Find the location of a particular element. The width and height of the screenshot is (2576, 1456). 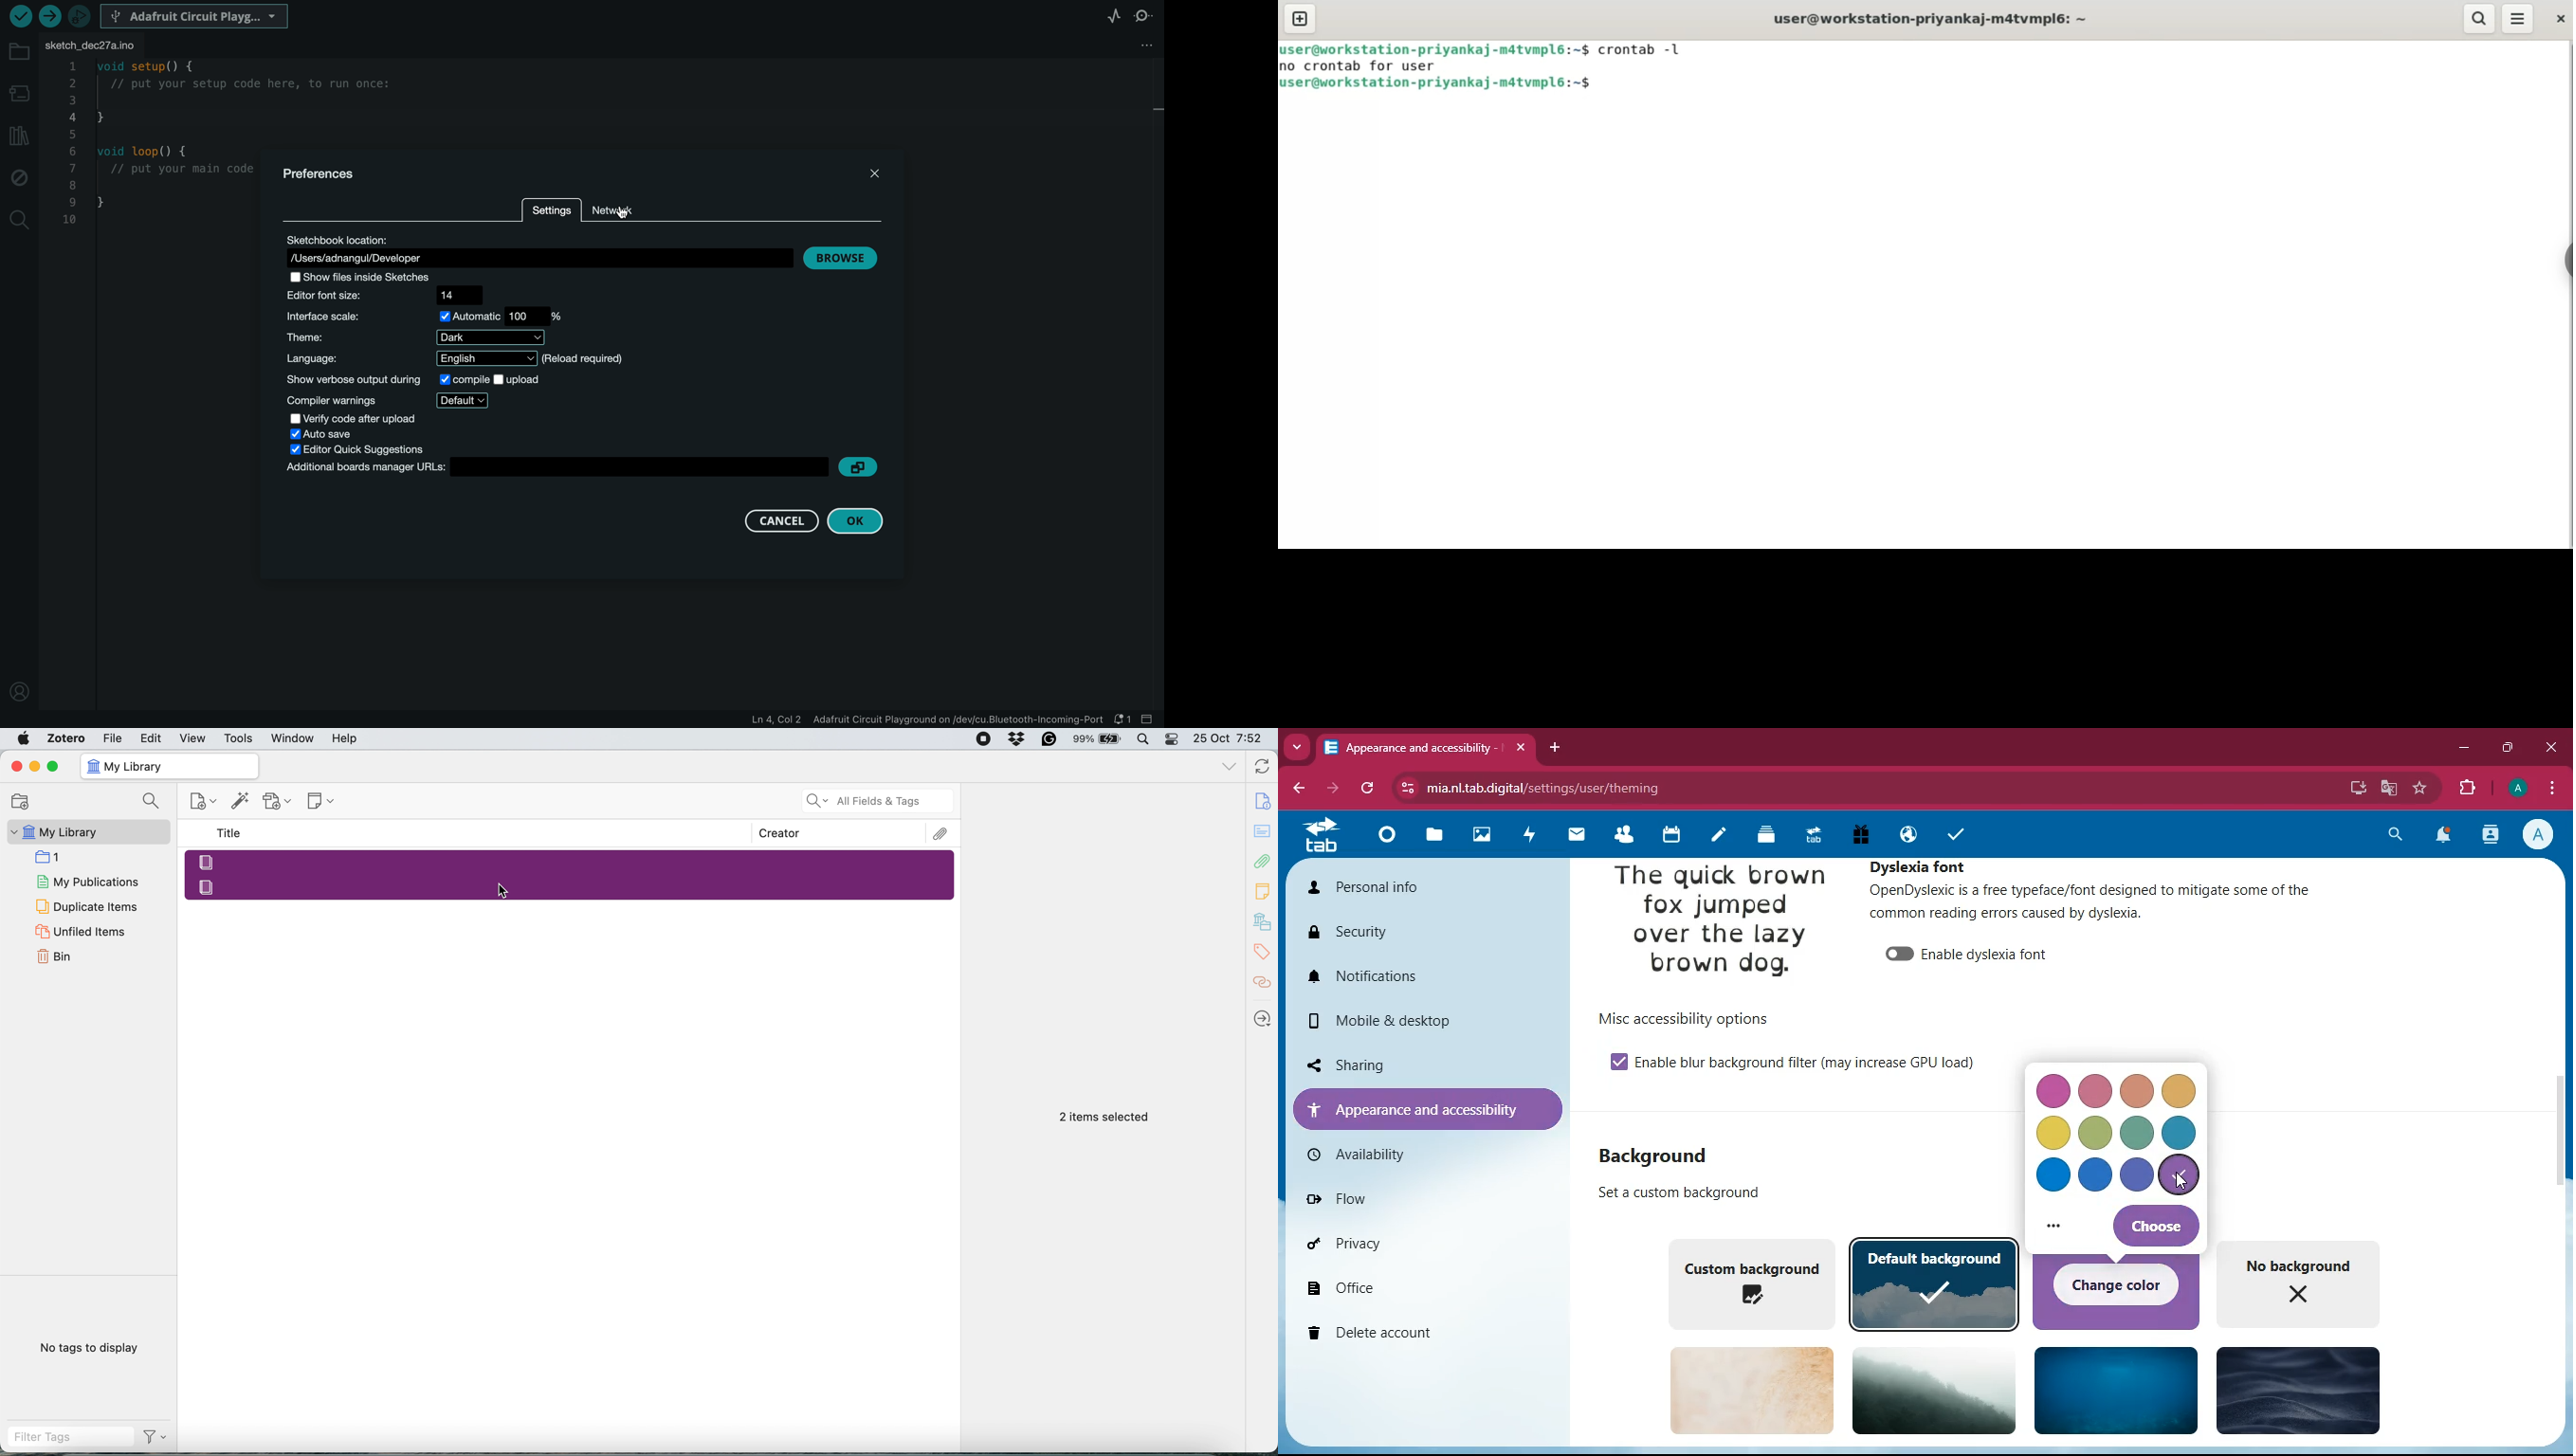

Unfiled Items is located at coordinates (82, 931).